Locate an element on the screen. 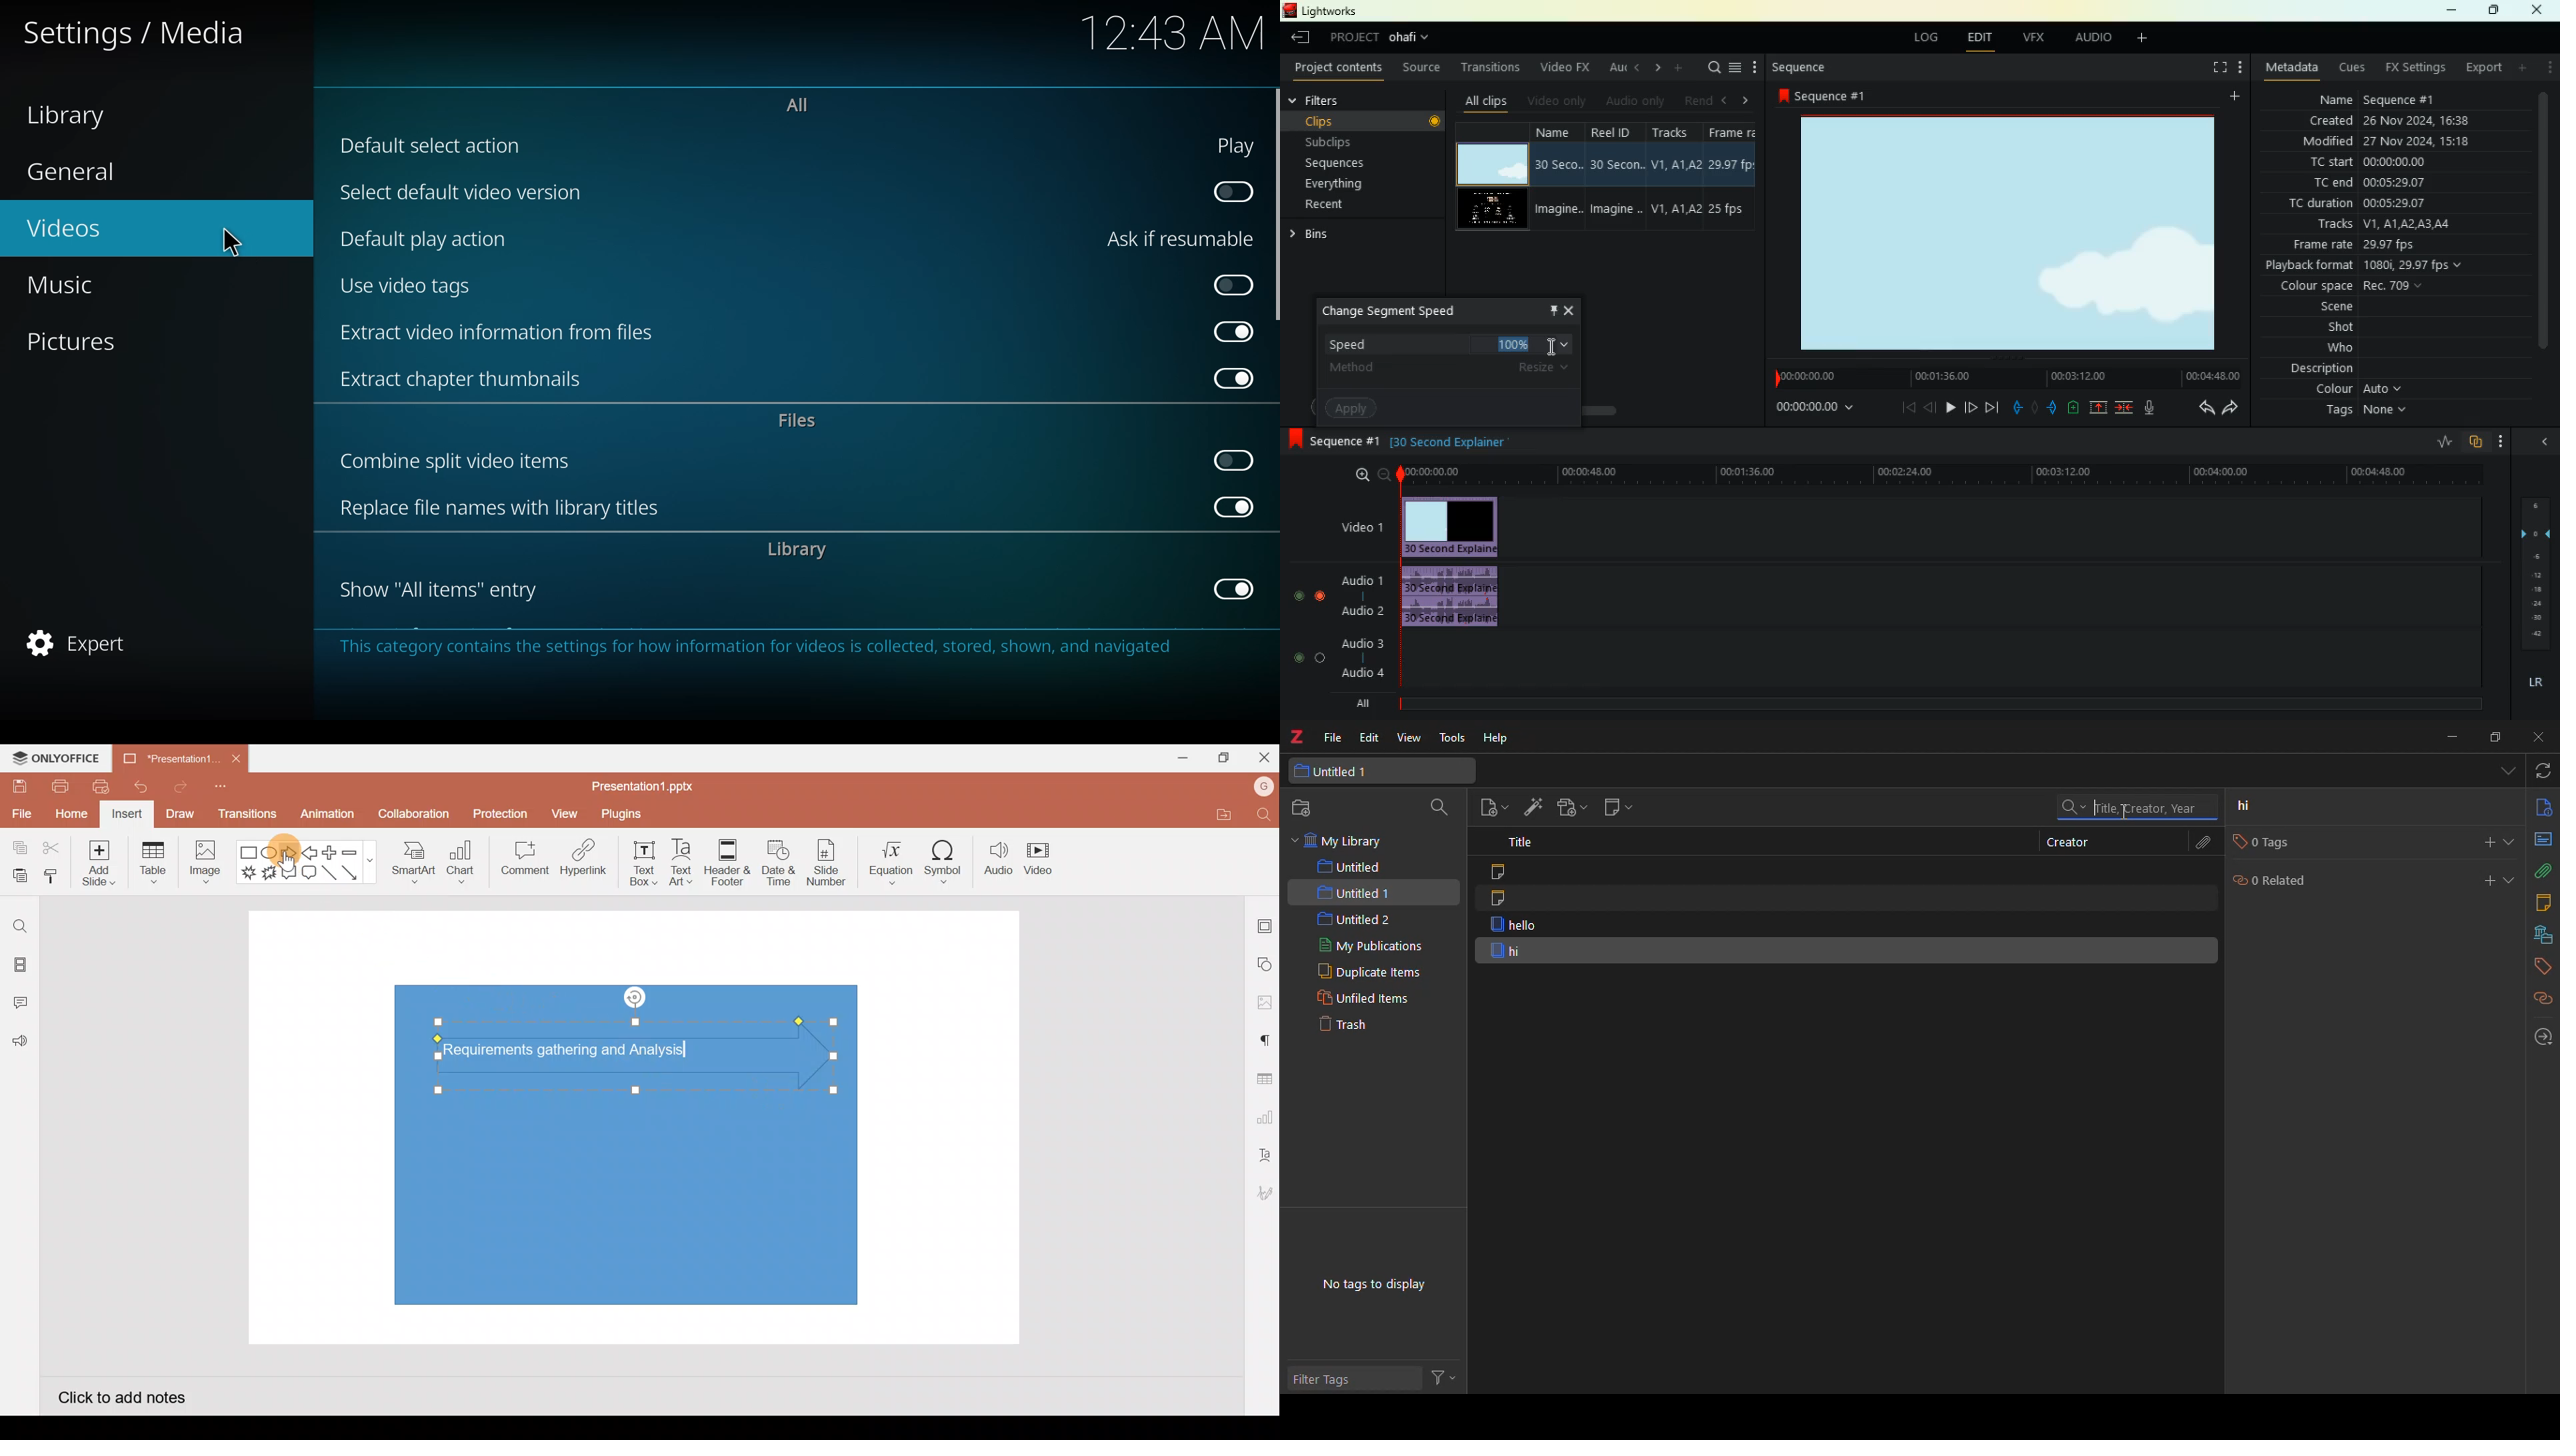 Image resolution: width=2576 pixels, height=1456 pixels. filters is located at coordinates (1337, 99).